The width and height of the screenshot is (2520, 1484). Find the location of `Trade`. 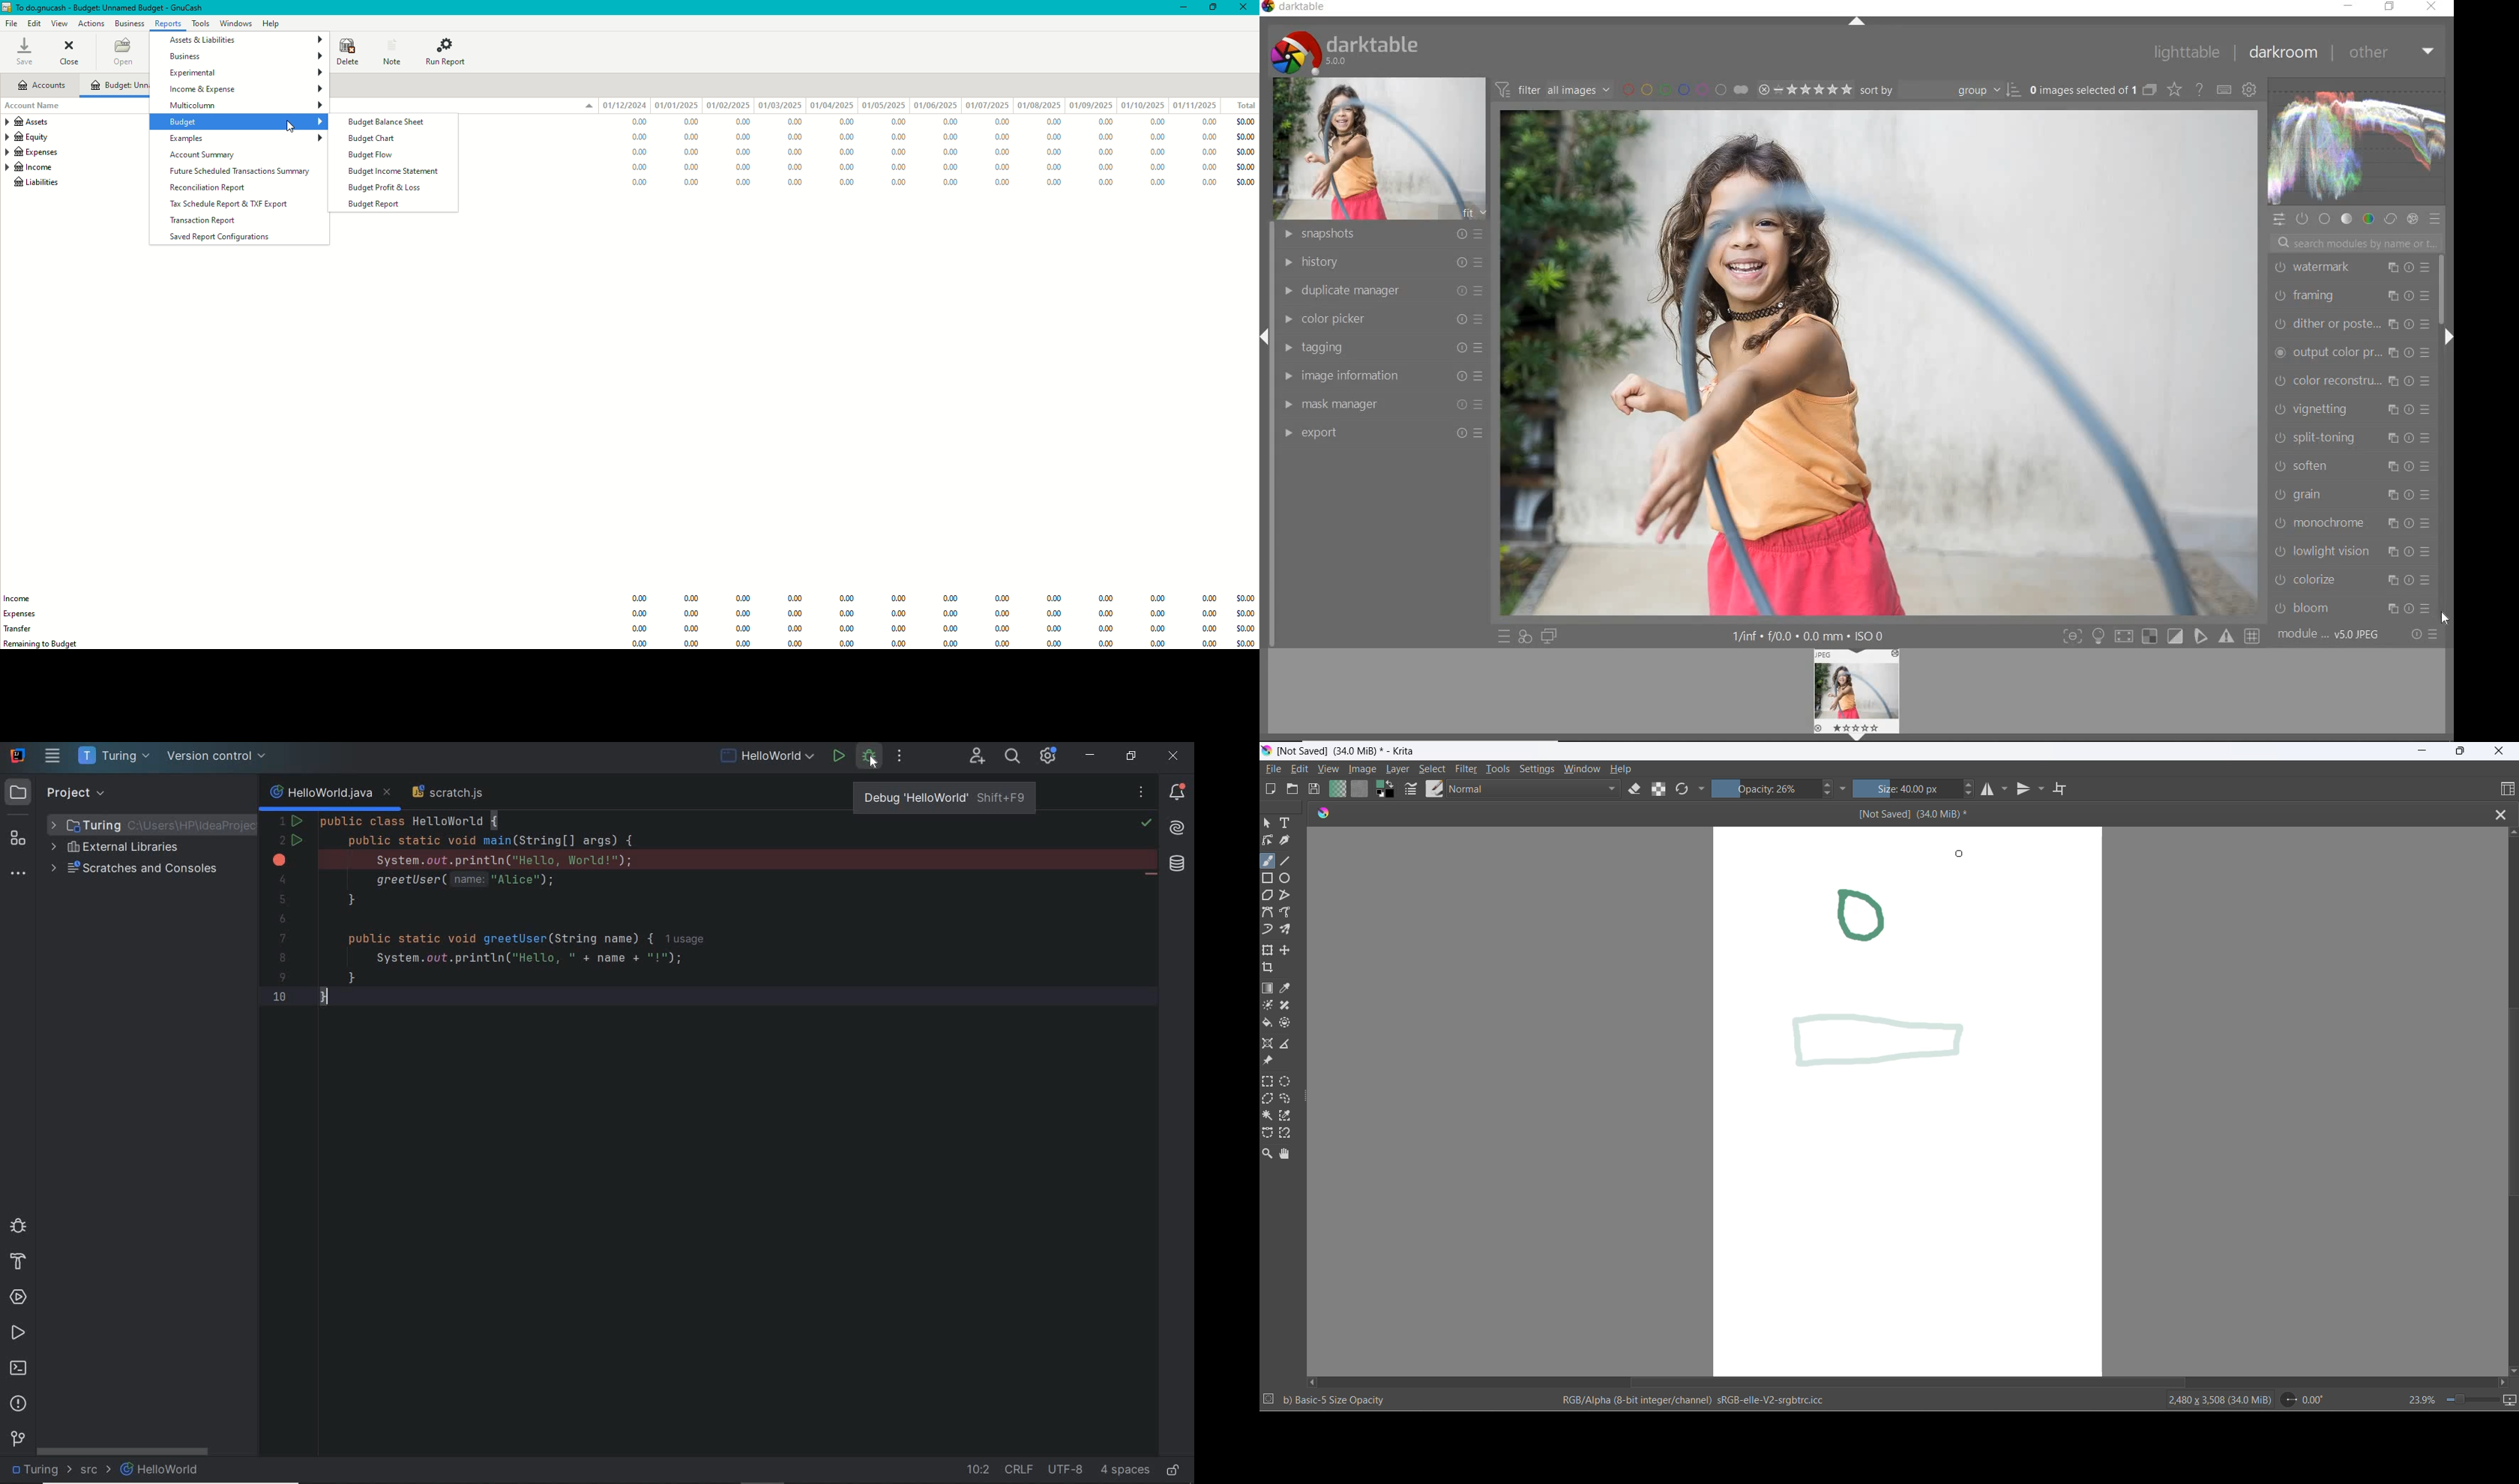

Trade is located at coordinates (24, 628).